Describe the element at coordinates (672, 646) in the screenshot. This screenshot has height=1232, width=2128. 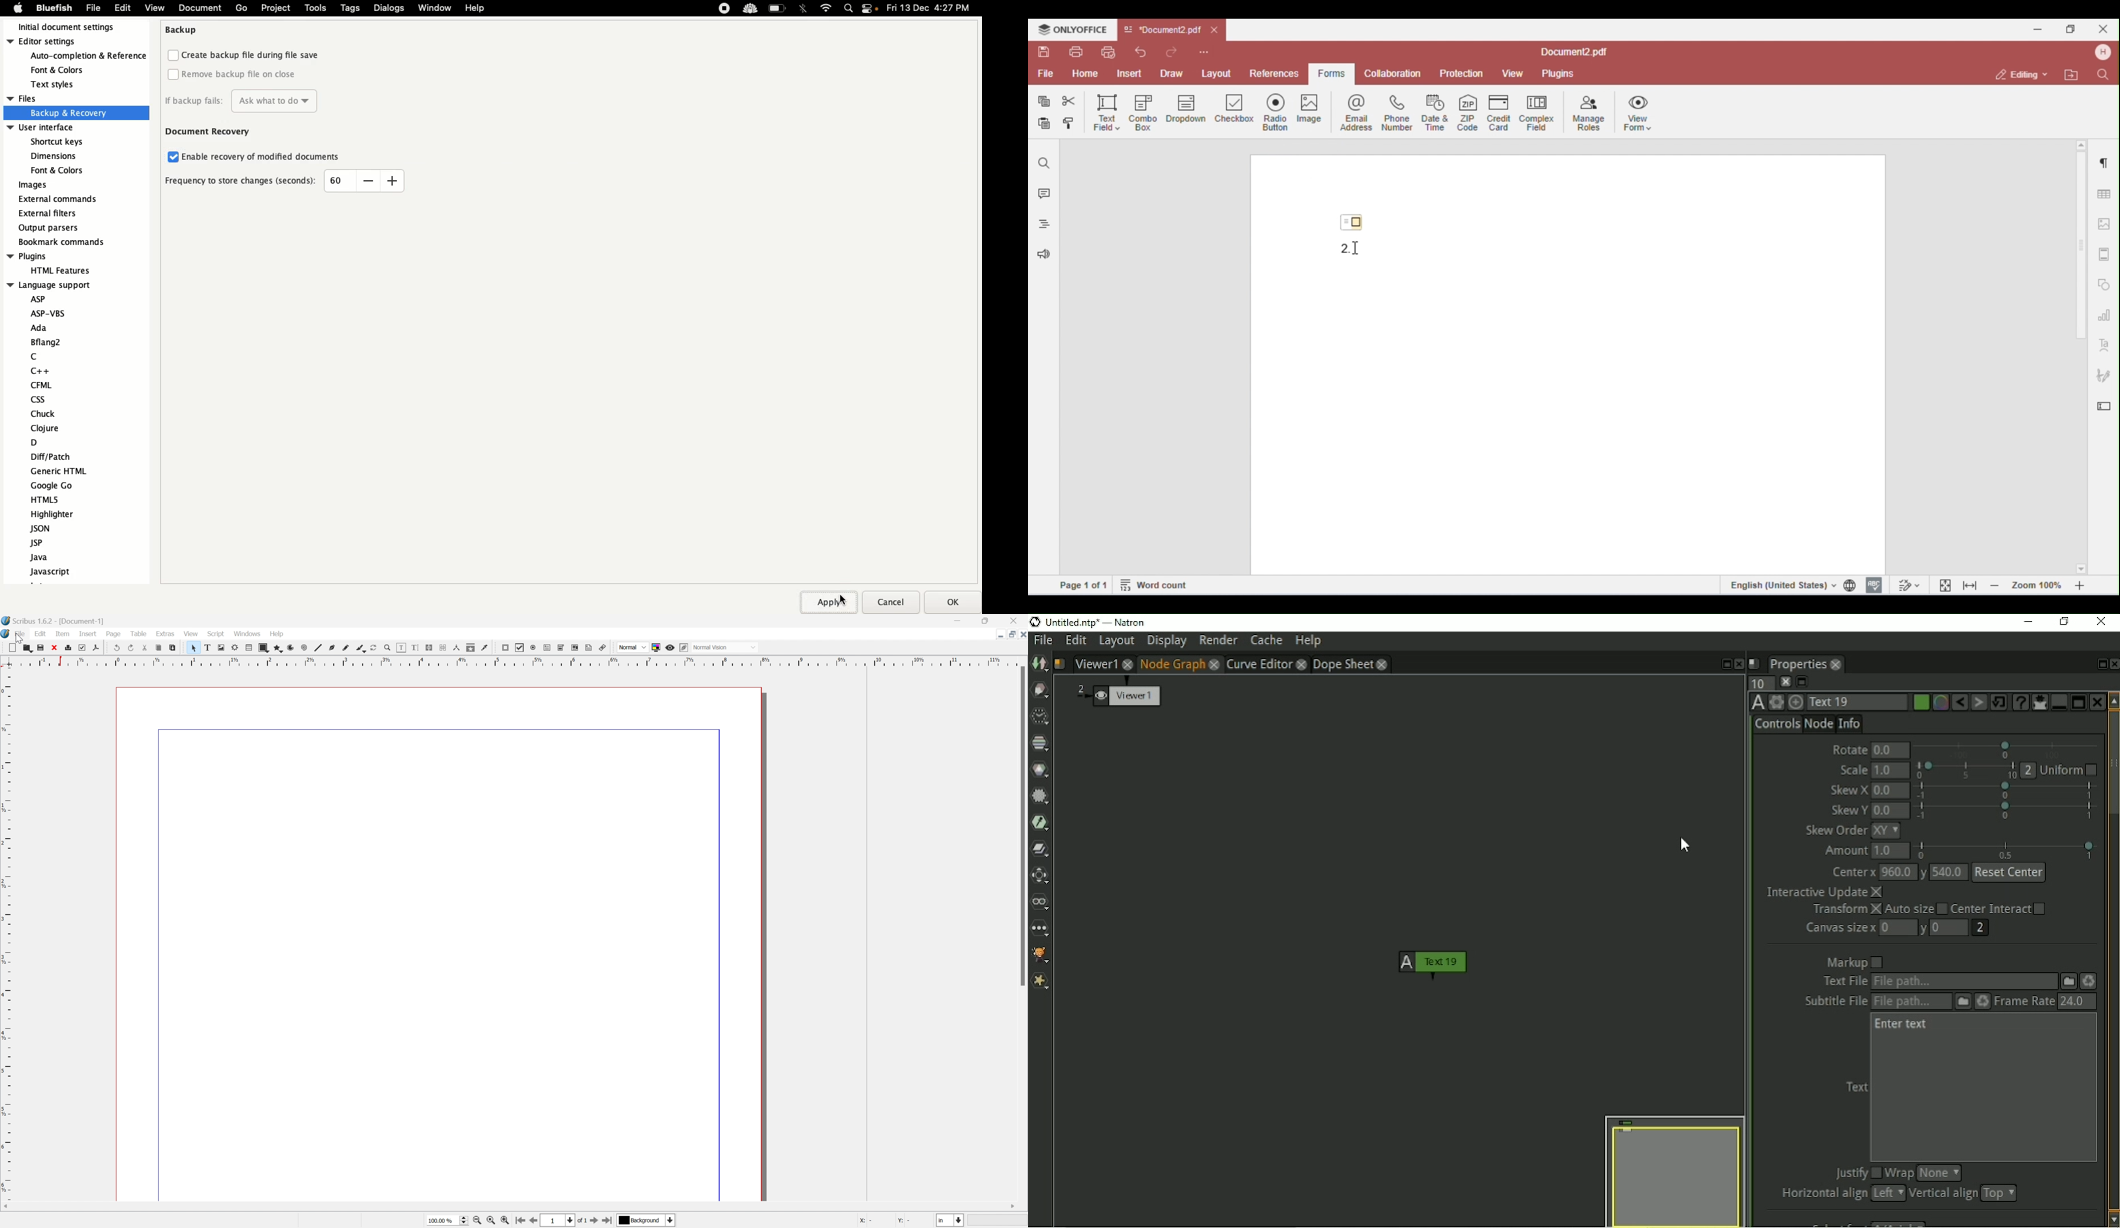
I see `Preview mode` at that location.